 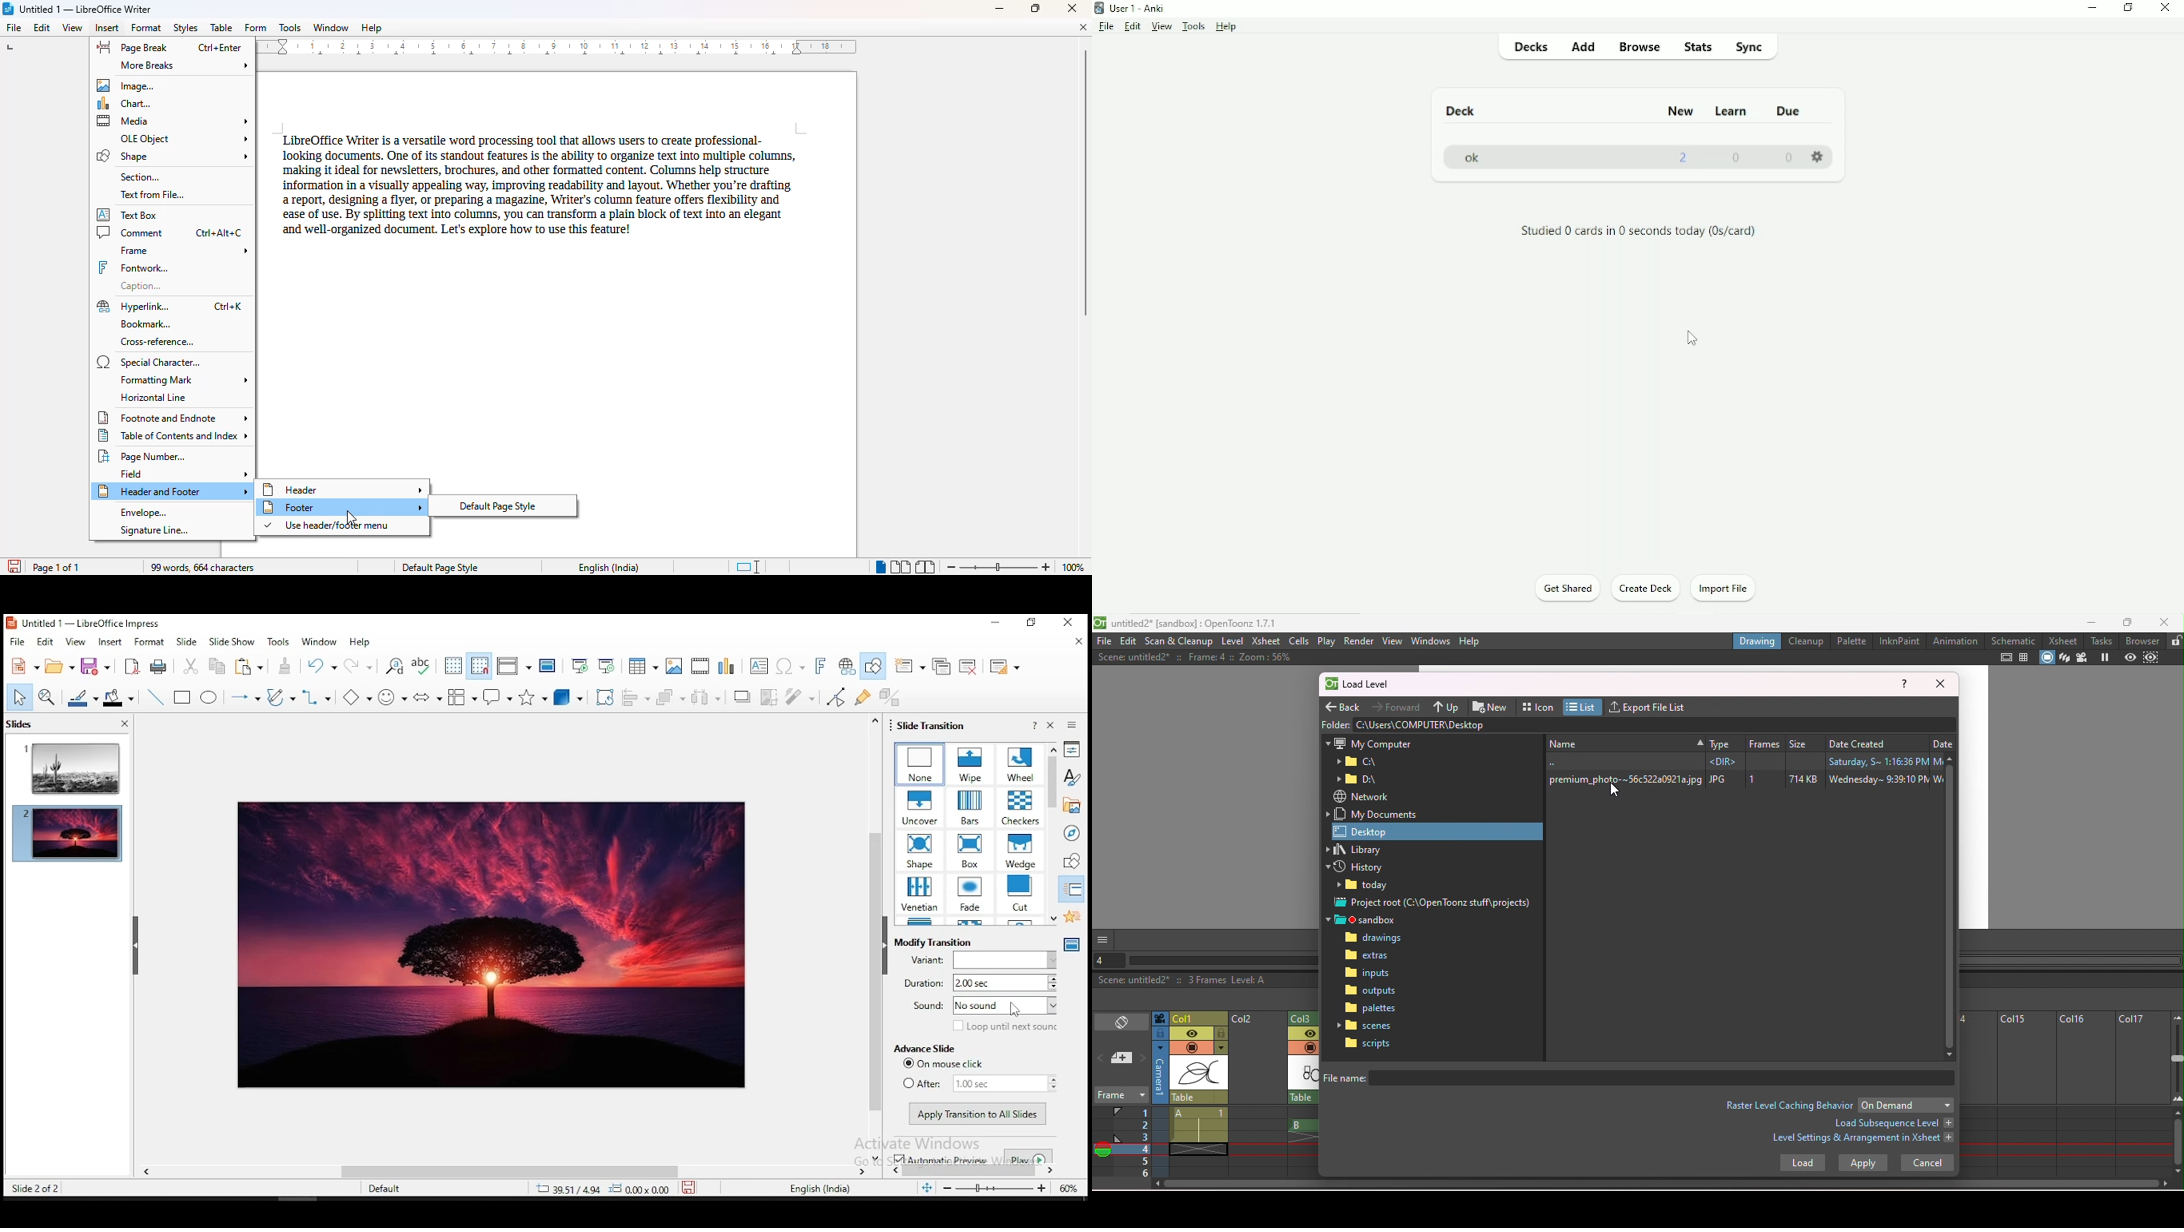 What do you see at coordinates (531, 698) in the screenshot?
I see `stars and banners` at bounding box center [531, 698].